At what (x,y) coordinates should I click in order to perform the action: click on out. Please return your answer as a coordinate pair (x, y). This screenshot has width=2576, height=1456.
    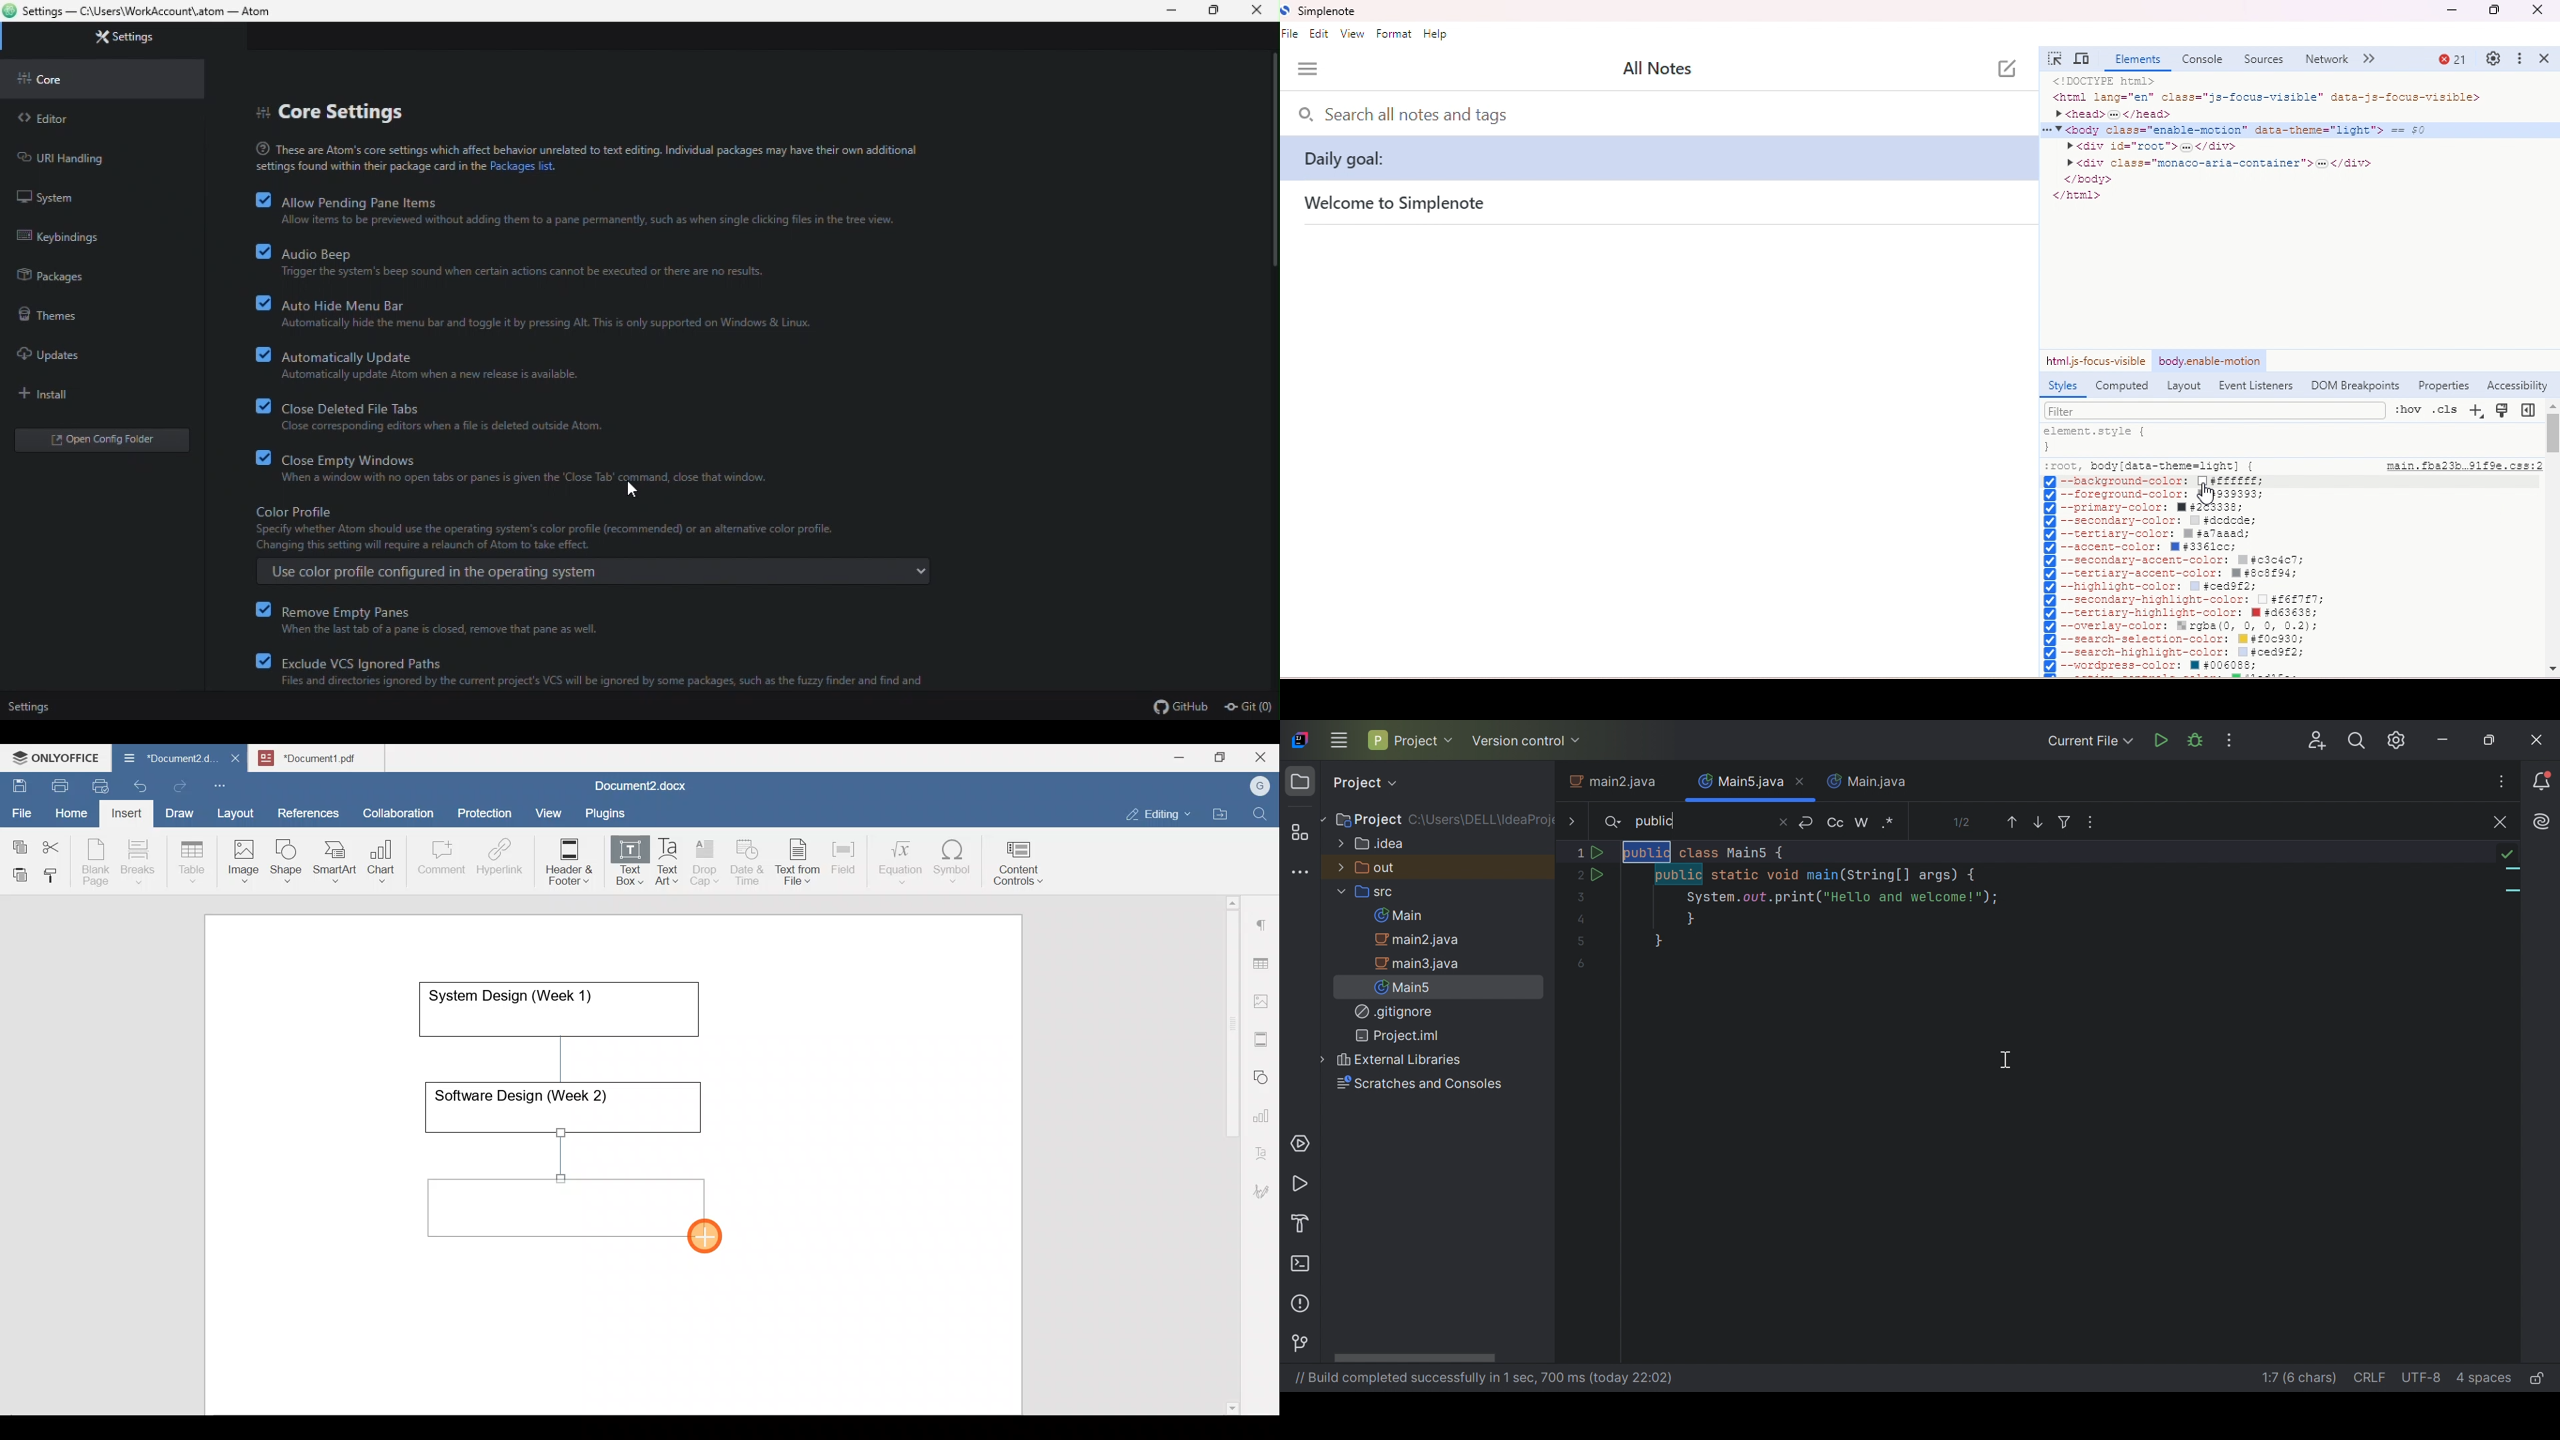
    Looking at the image, I should click on (1367, 867).